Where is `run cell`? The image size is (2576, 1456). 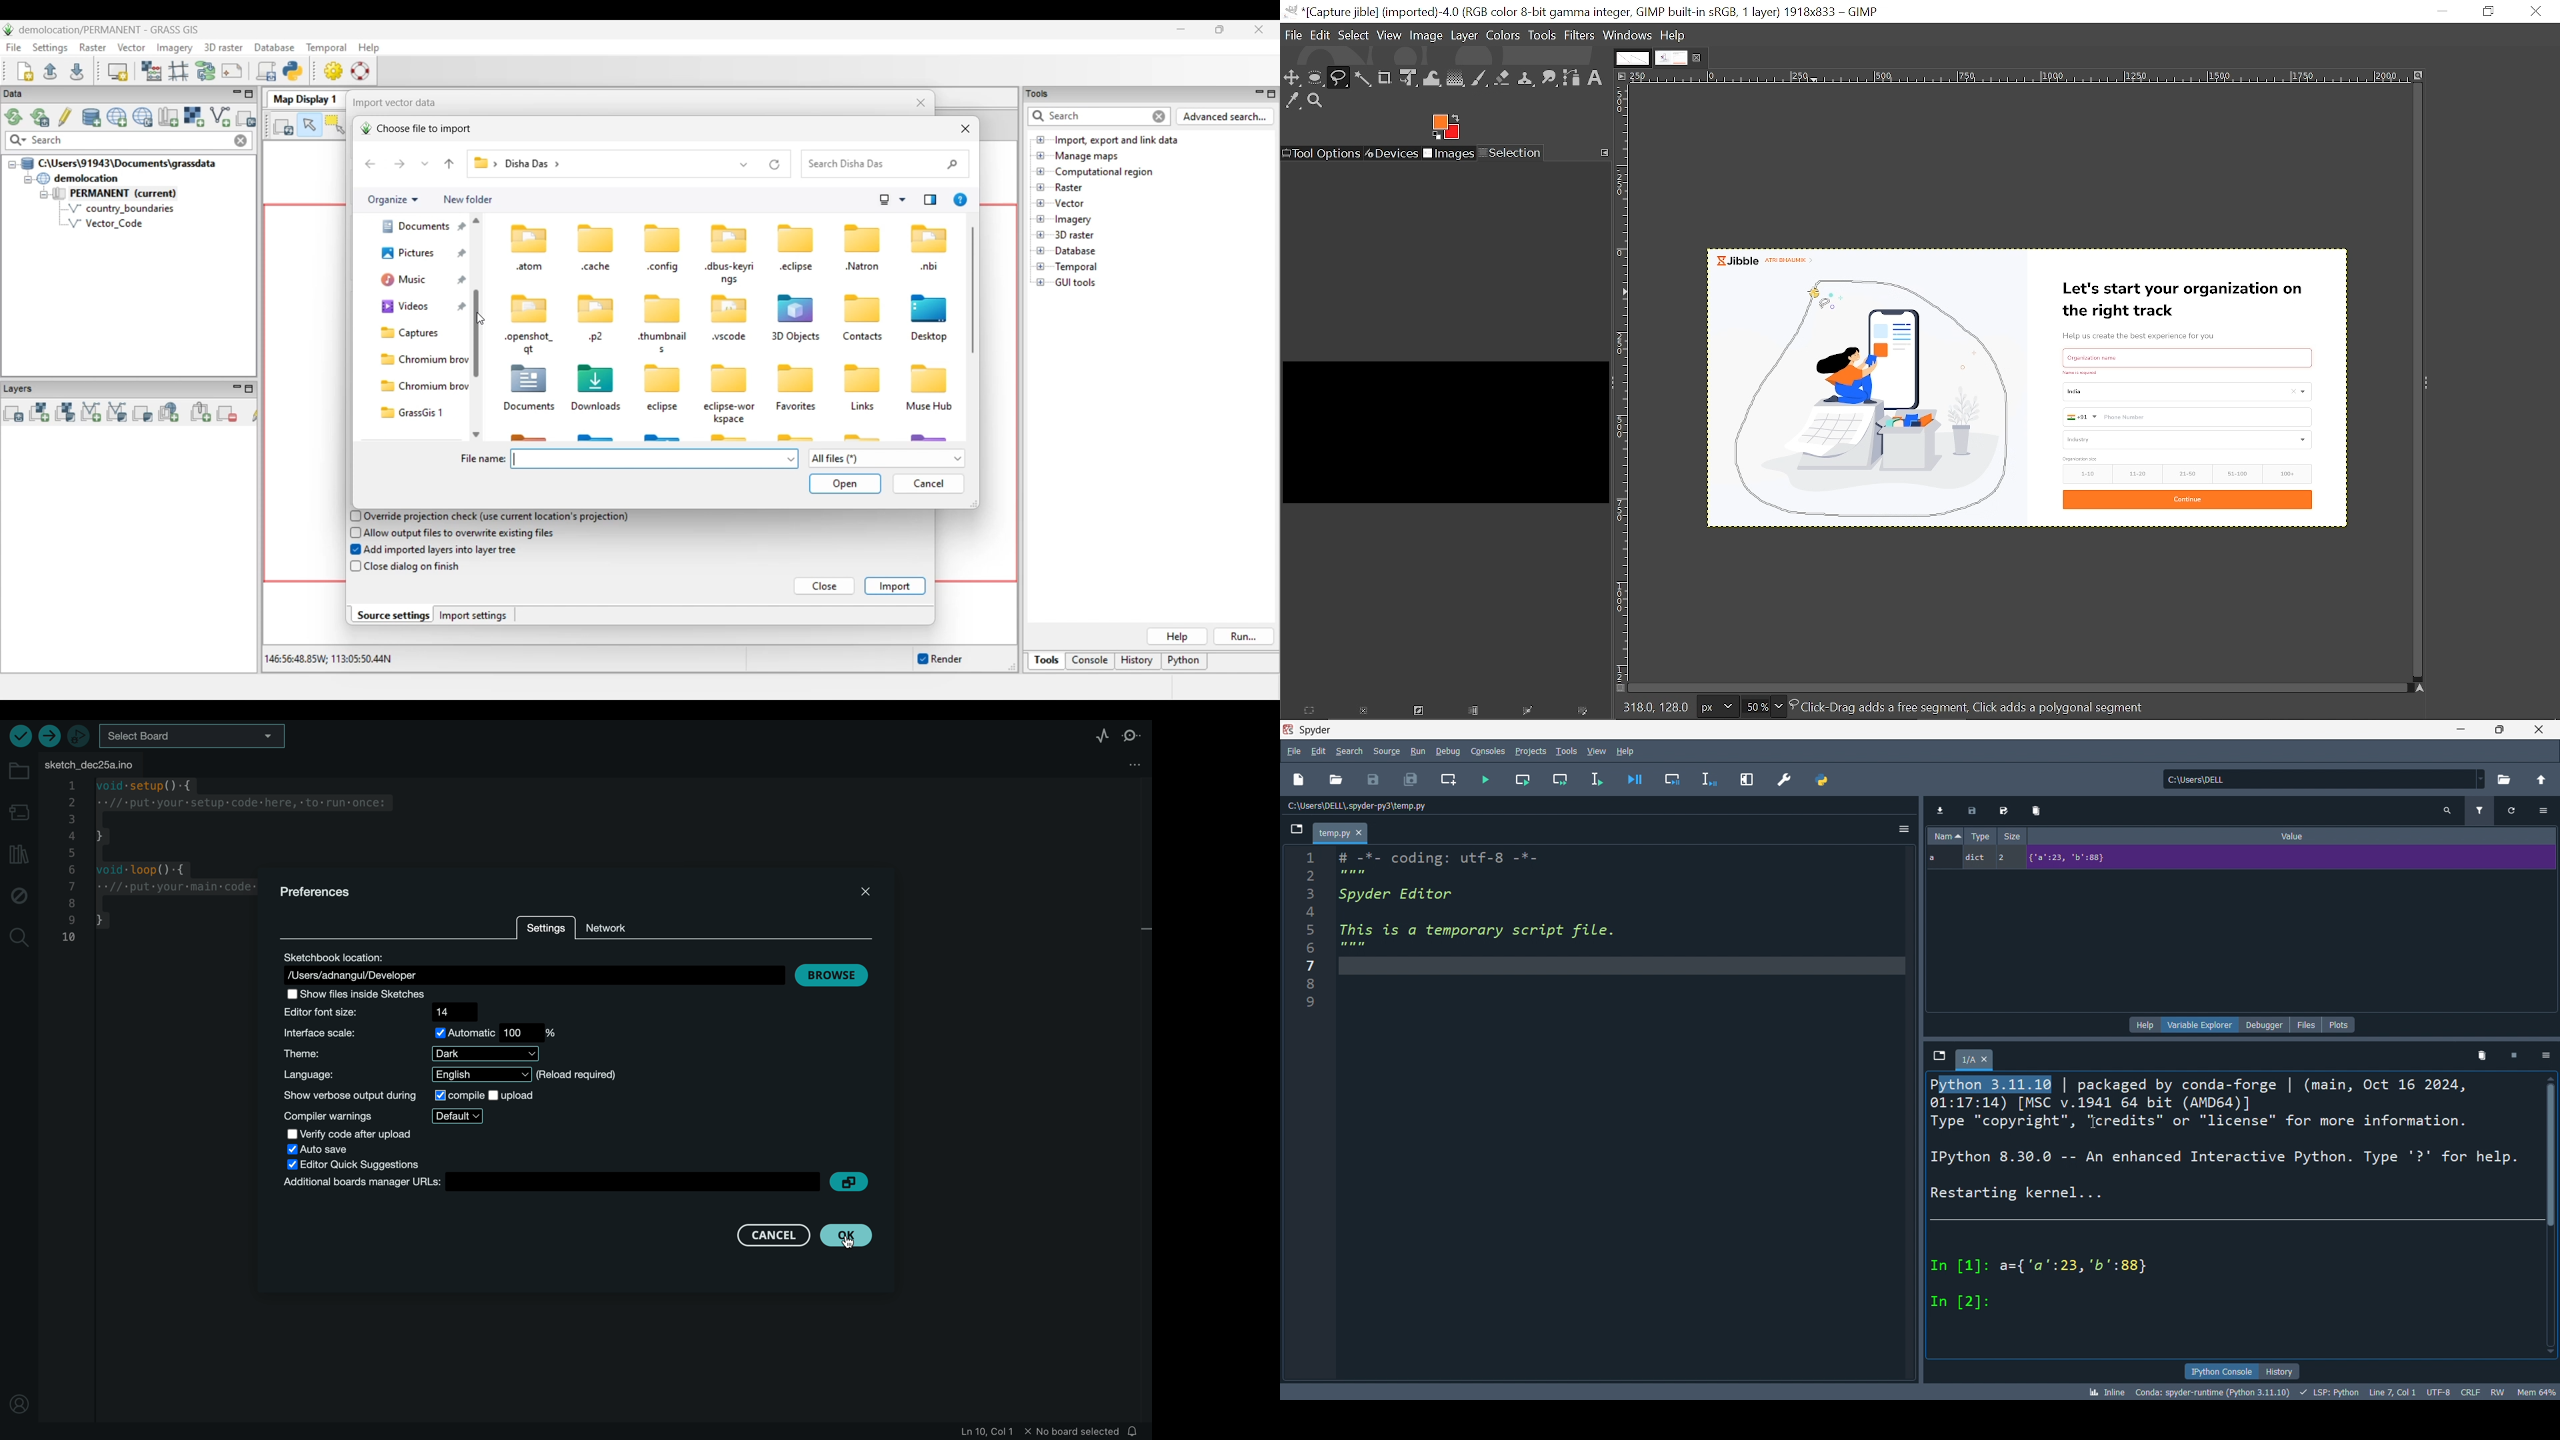
run cell is located at coordinates (1527, 778).